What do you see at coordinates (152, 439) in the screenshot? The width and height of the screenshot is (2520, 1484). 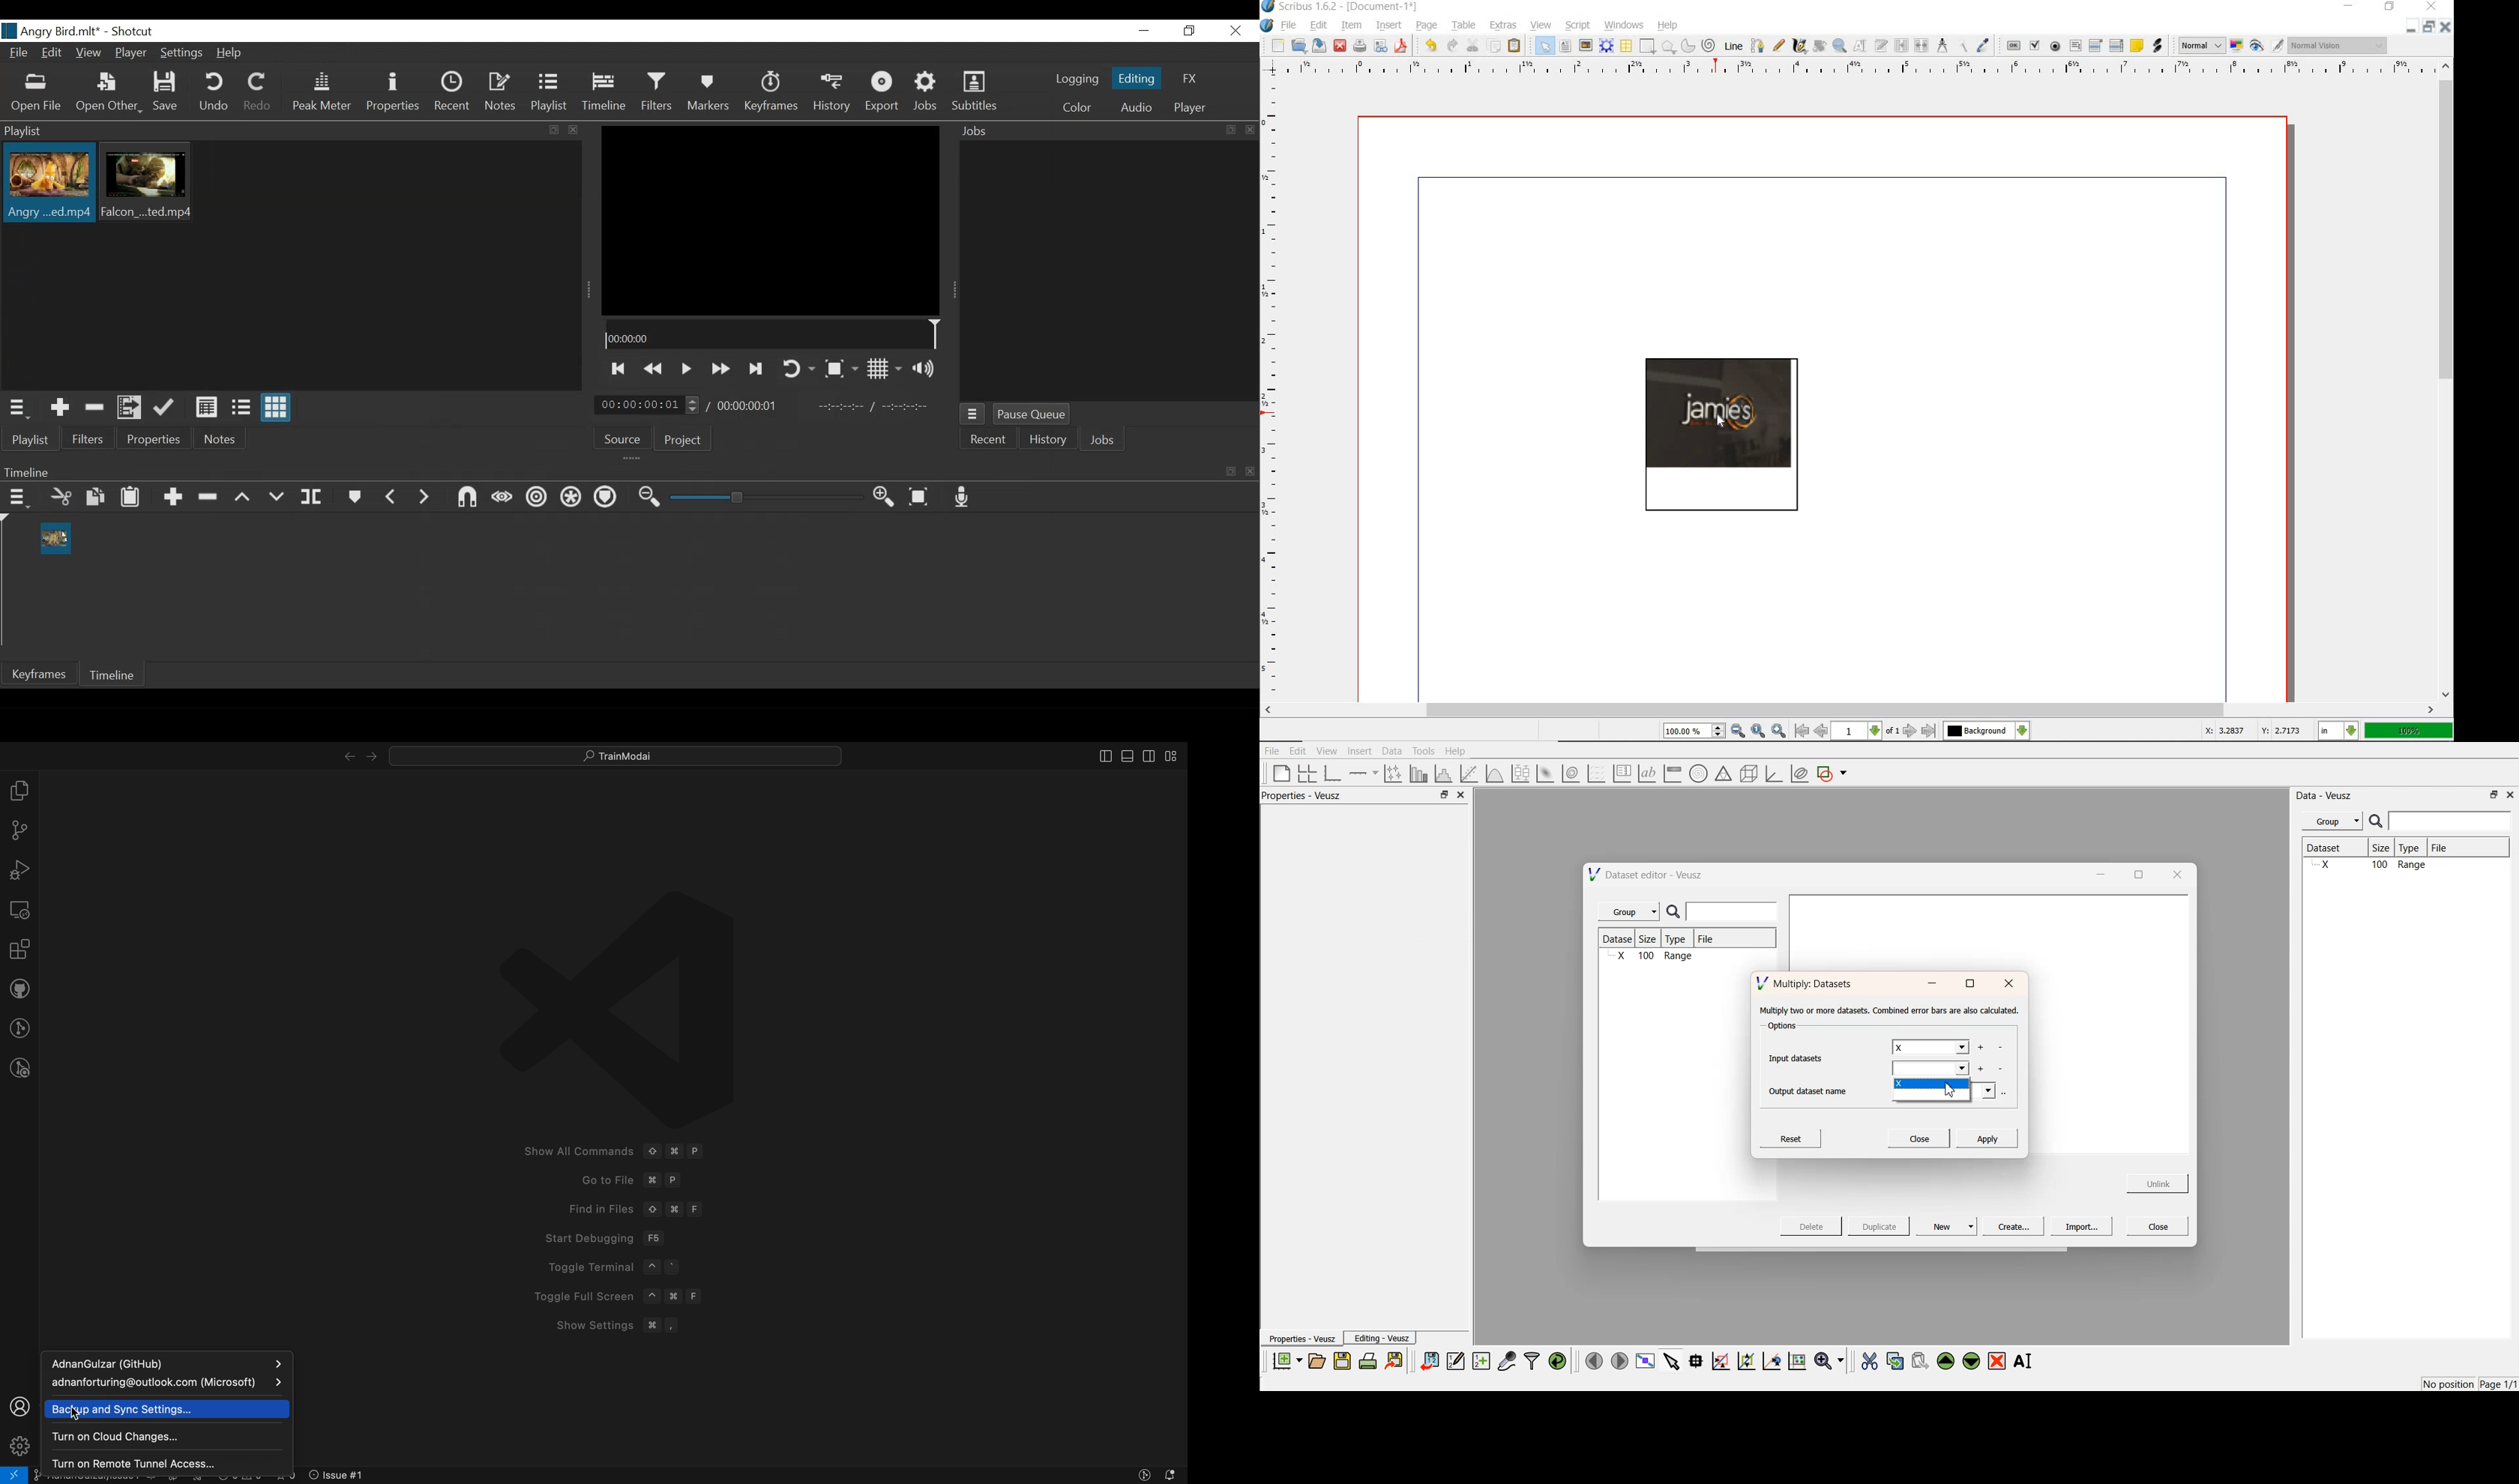 I see `Properties` at bounding box center [152, 439].